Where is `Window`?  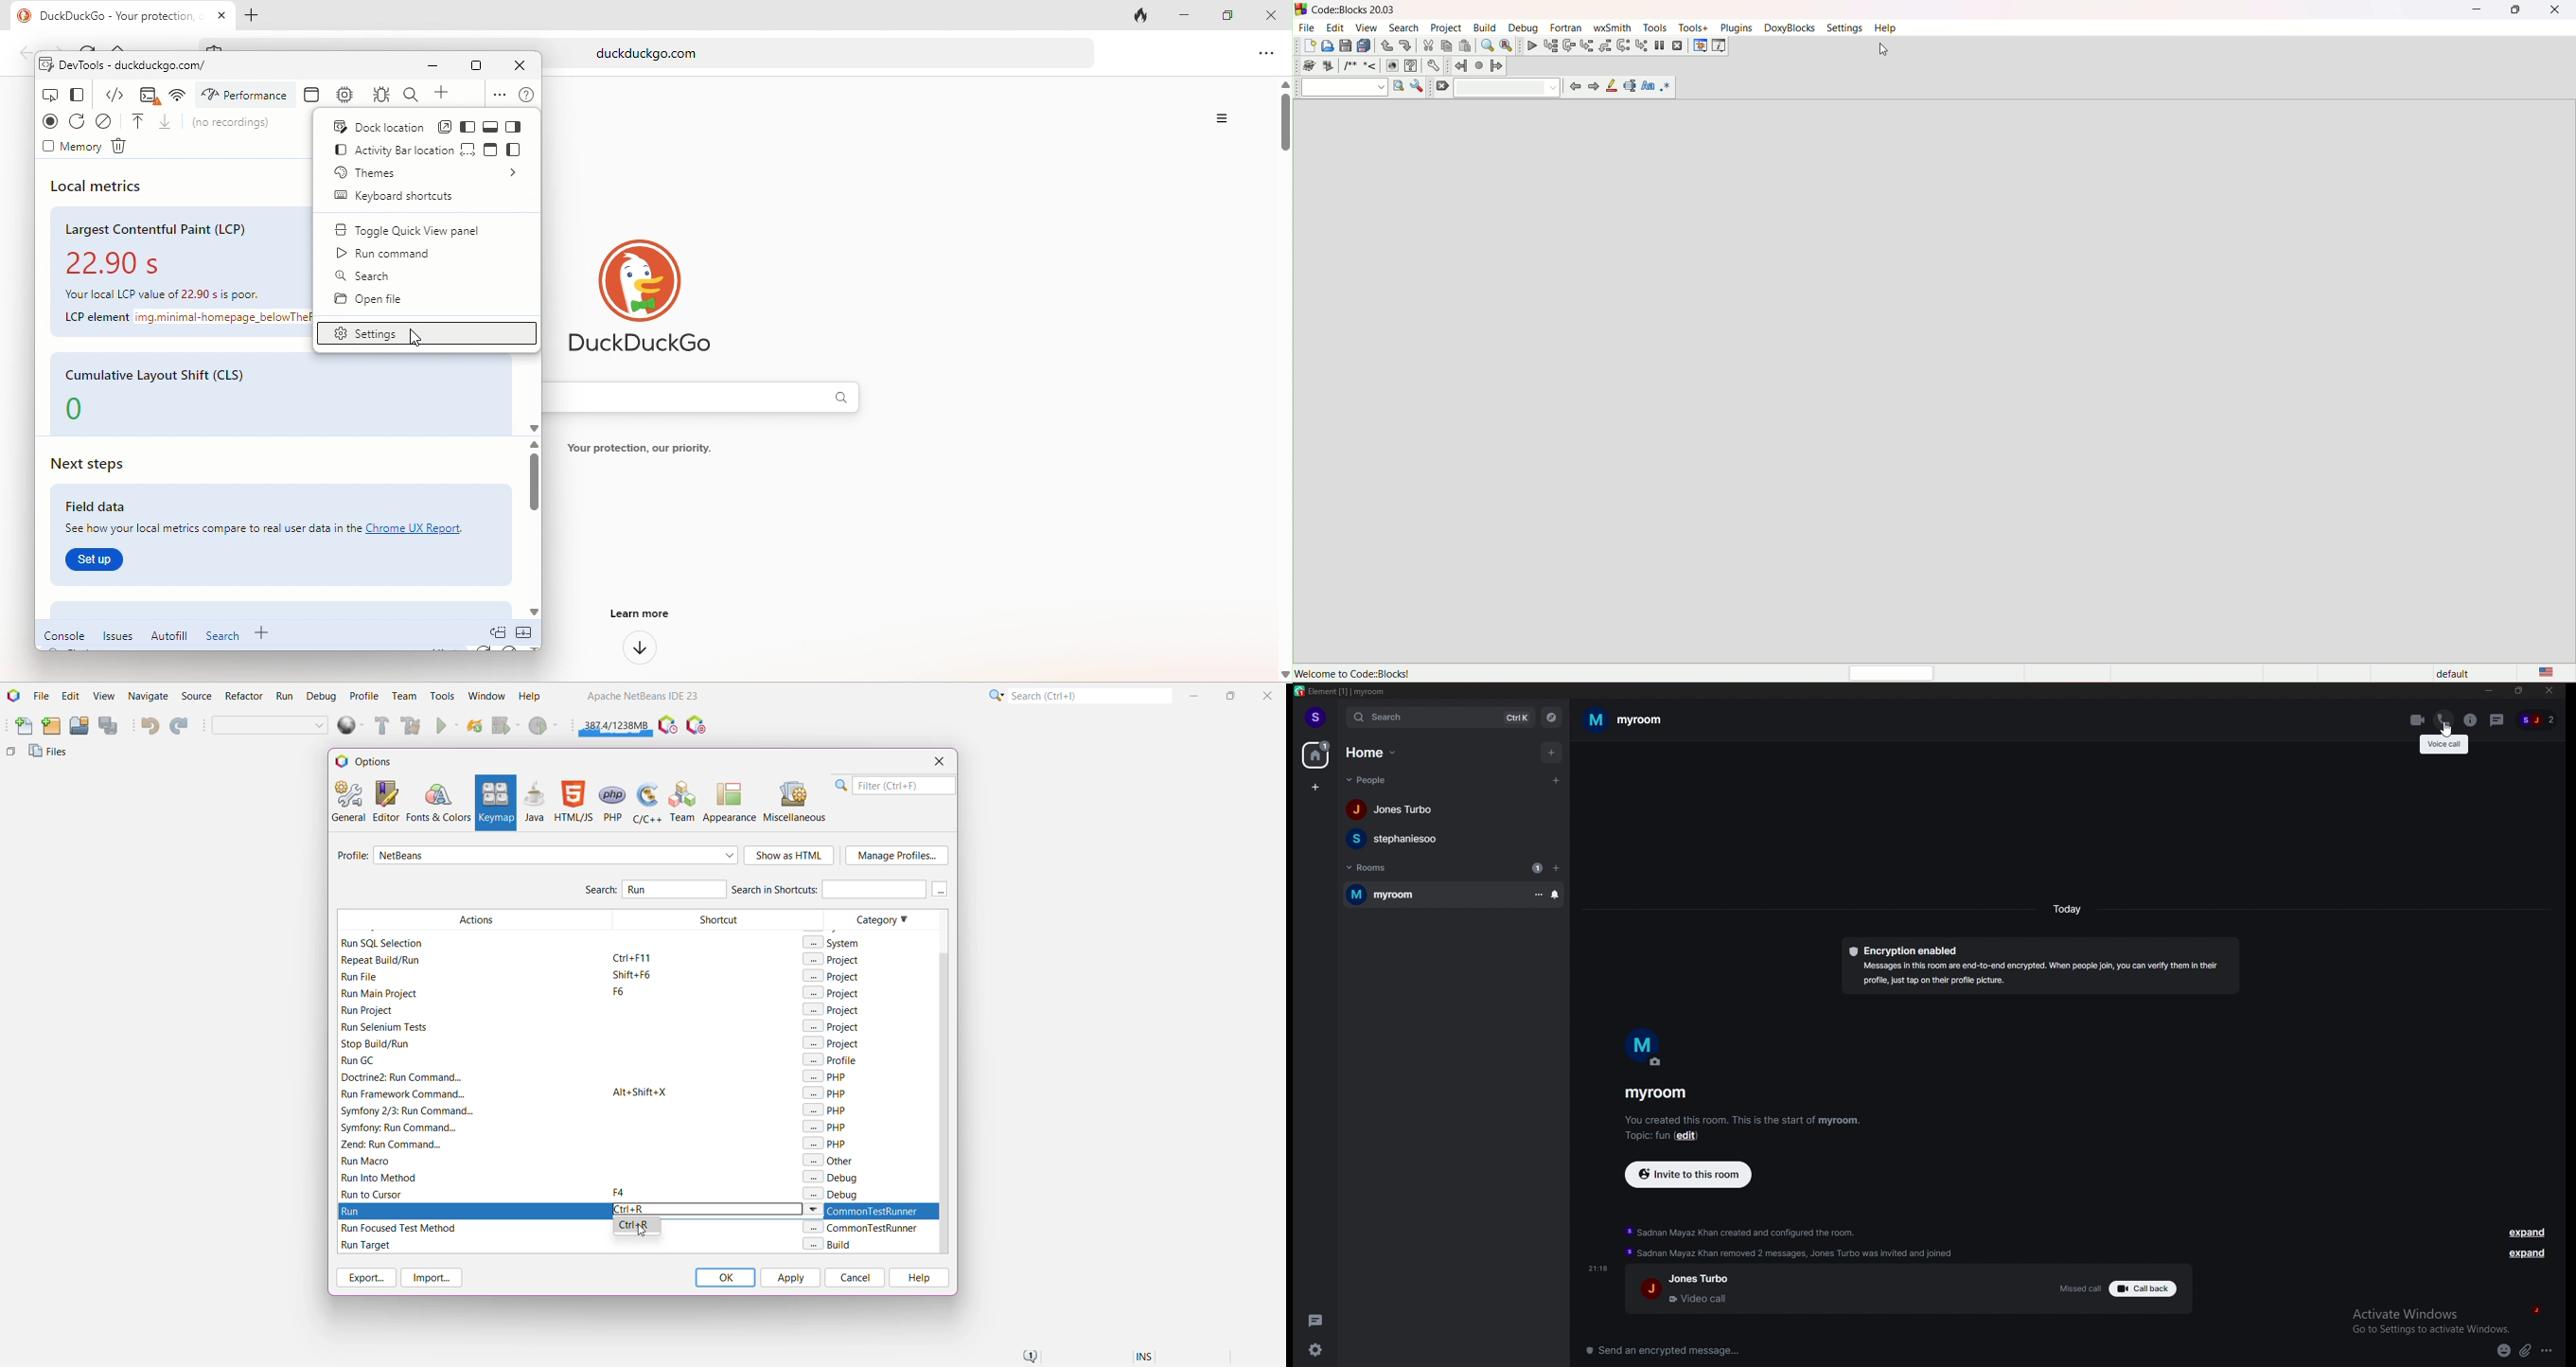
Window is located at coordinates (486, 696).